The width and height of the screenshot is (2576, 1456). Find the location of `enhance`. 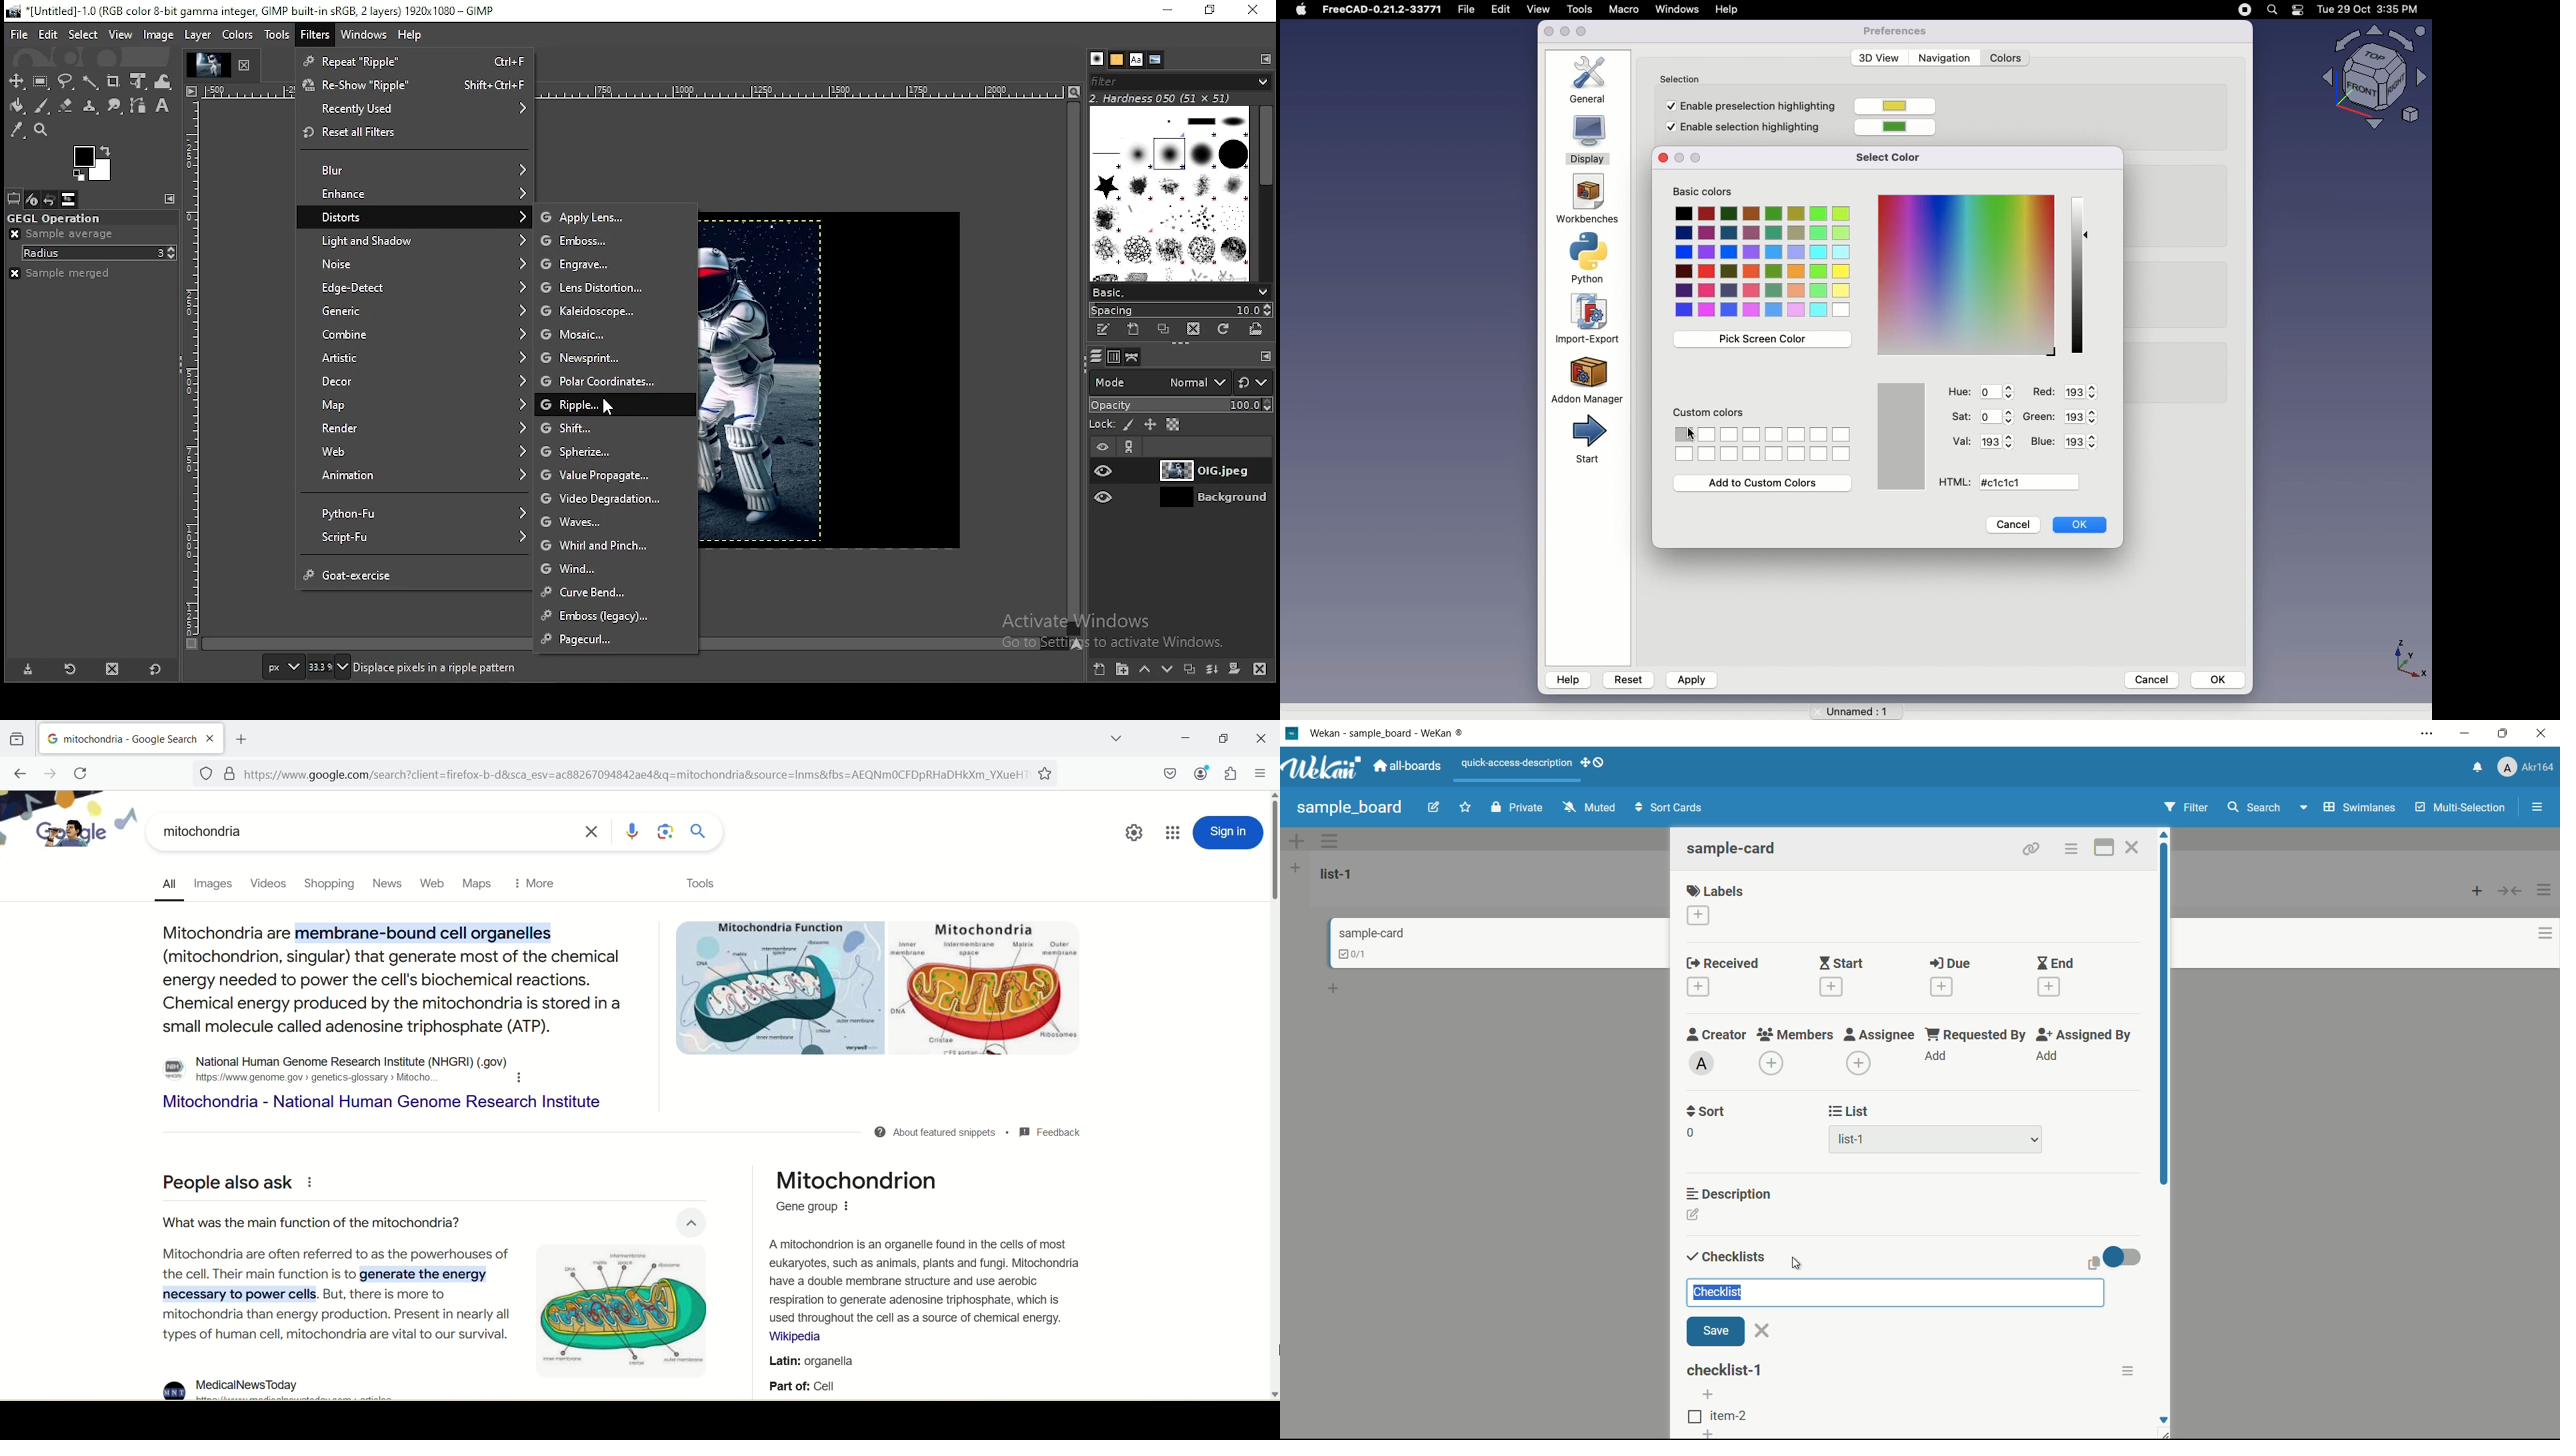

enhance is located at coordinates (424, 193).